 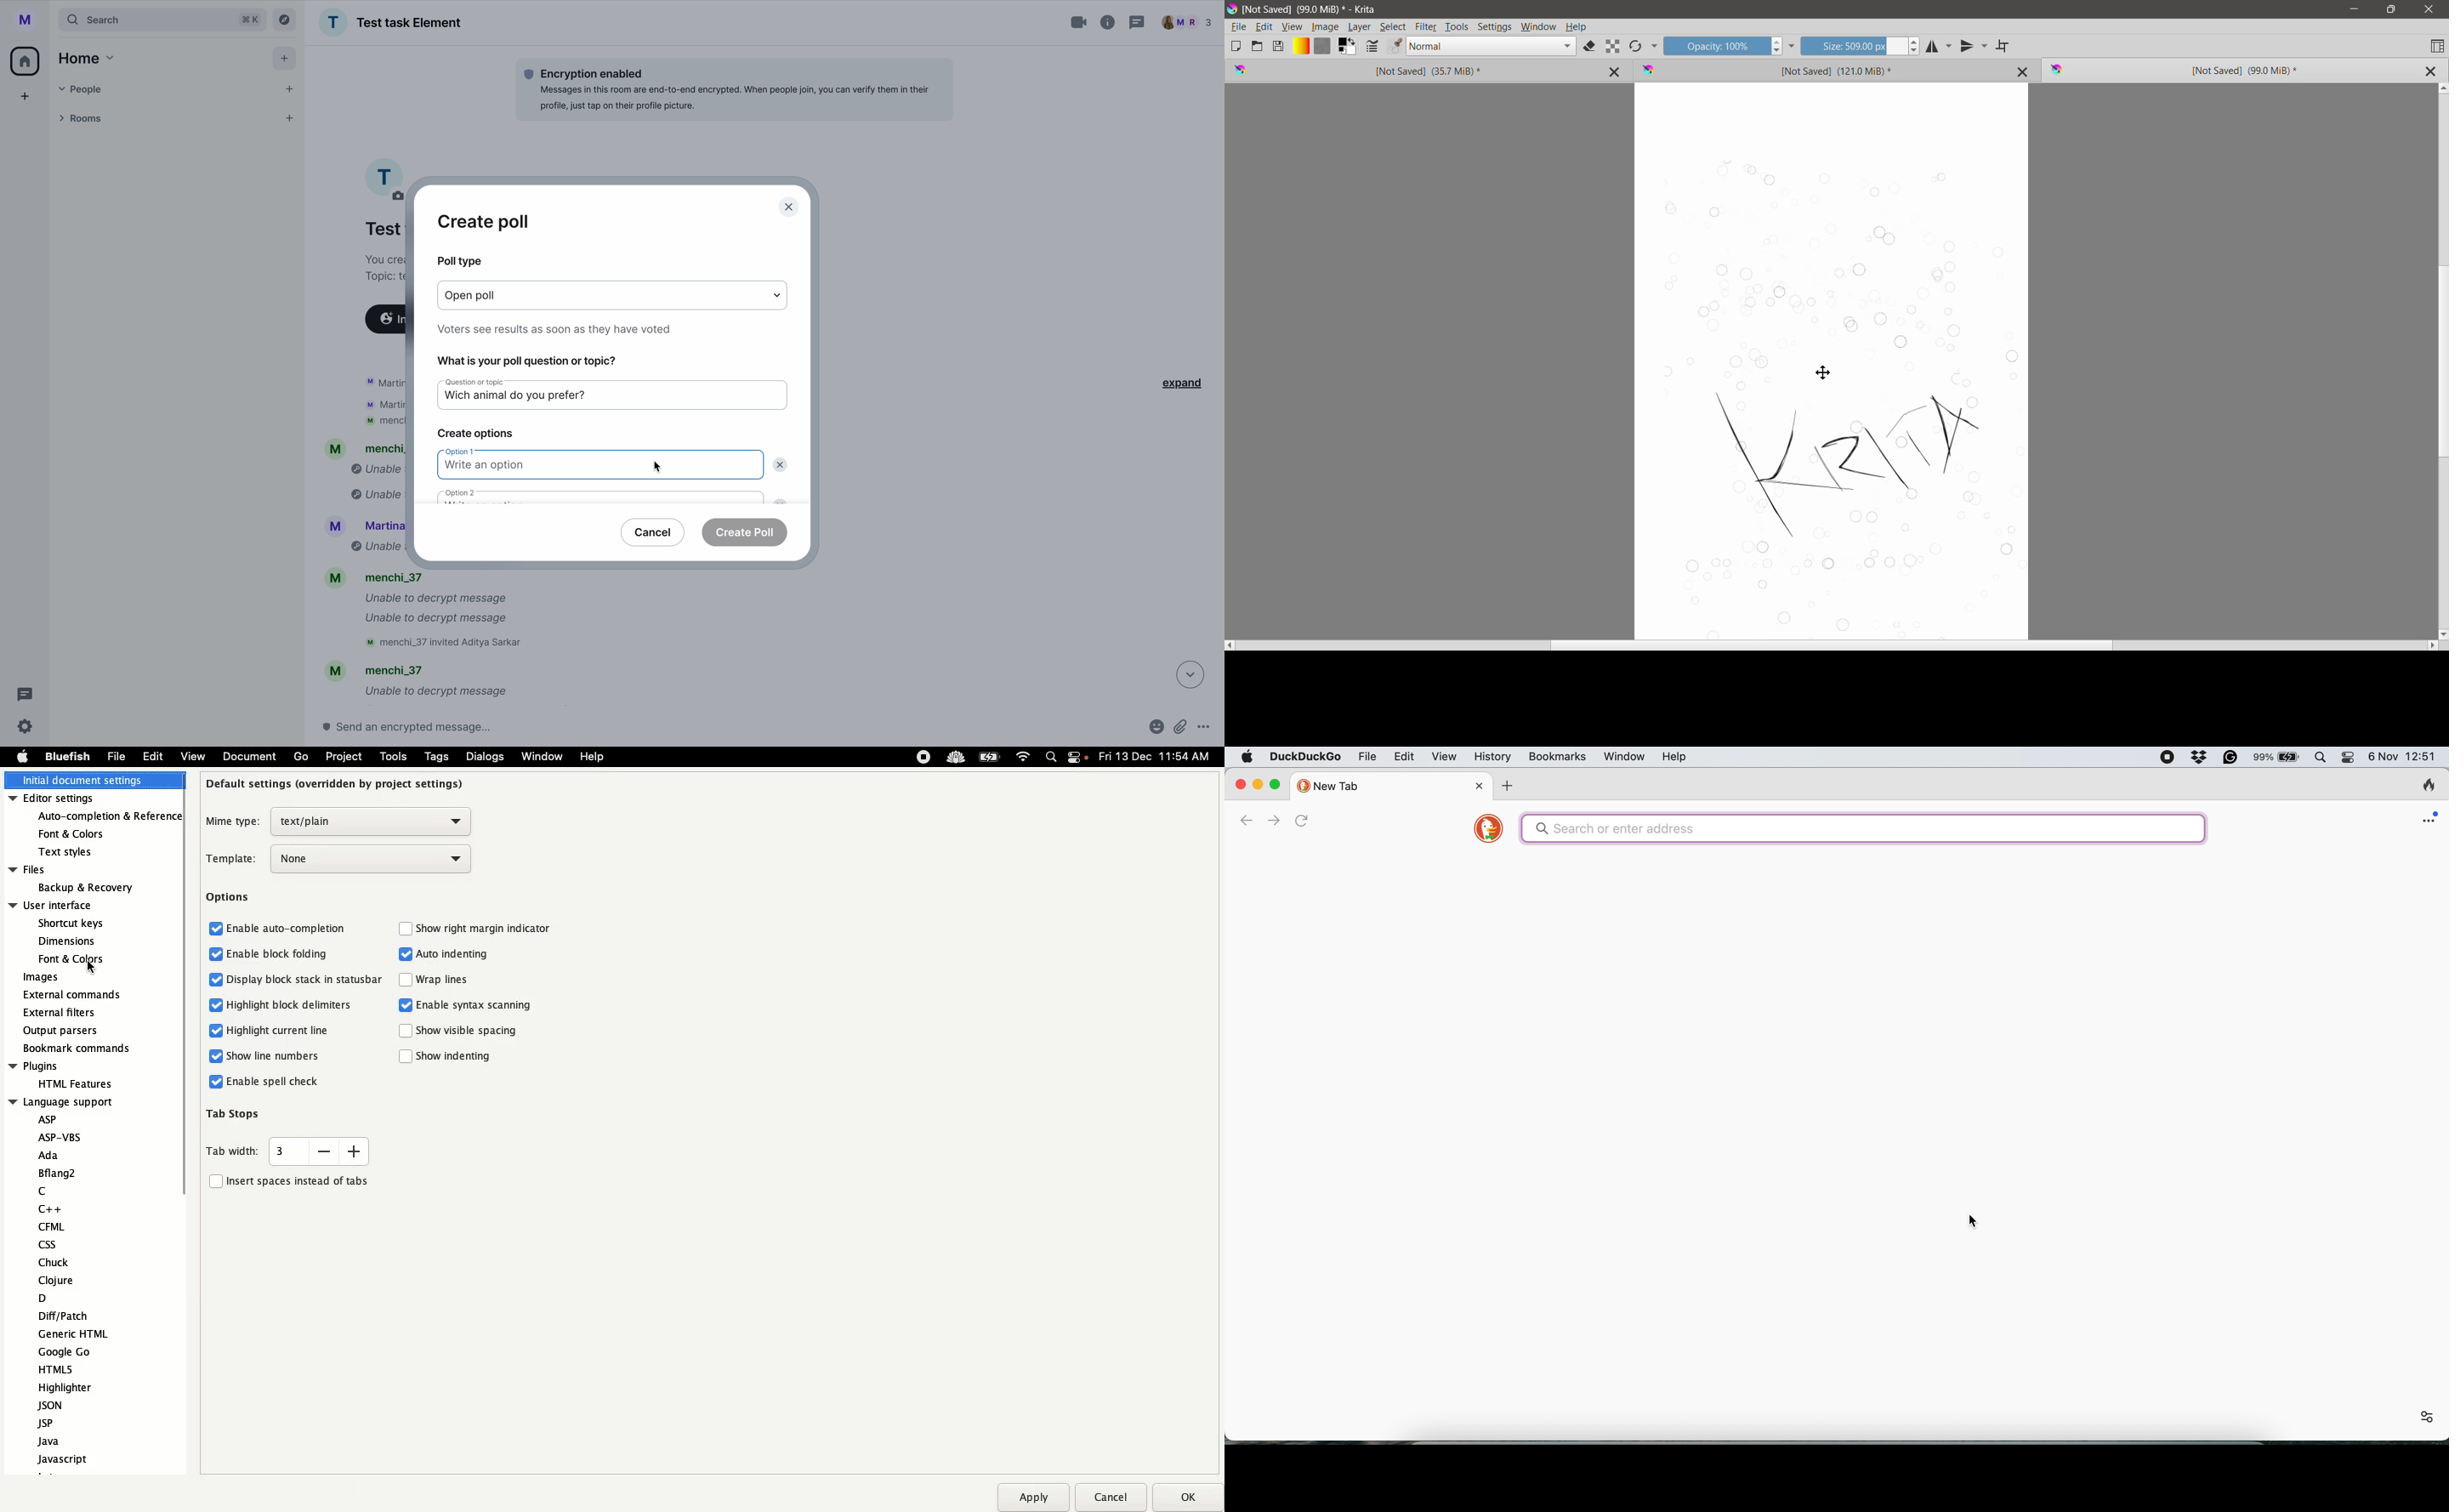 I want to click on Fill Gradients, so click(x=1300, y=47).